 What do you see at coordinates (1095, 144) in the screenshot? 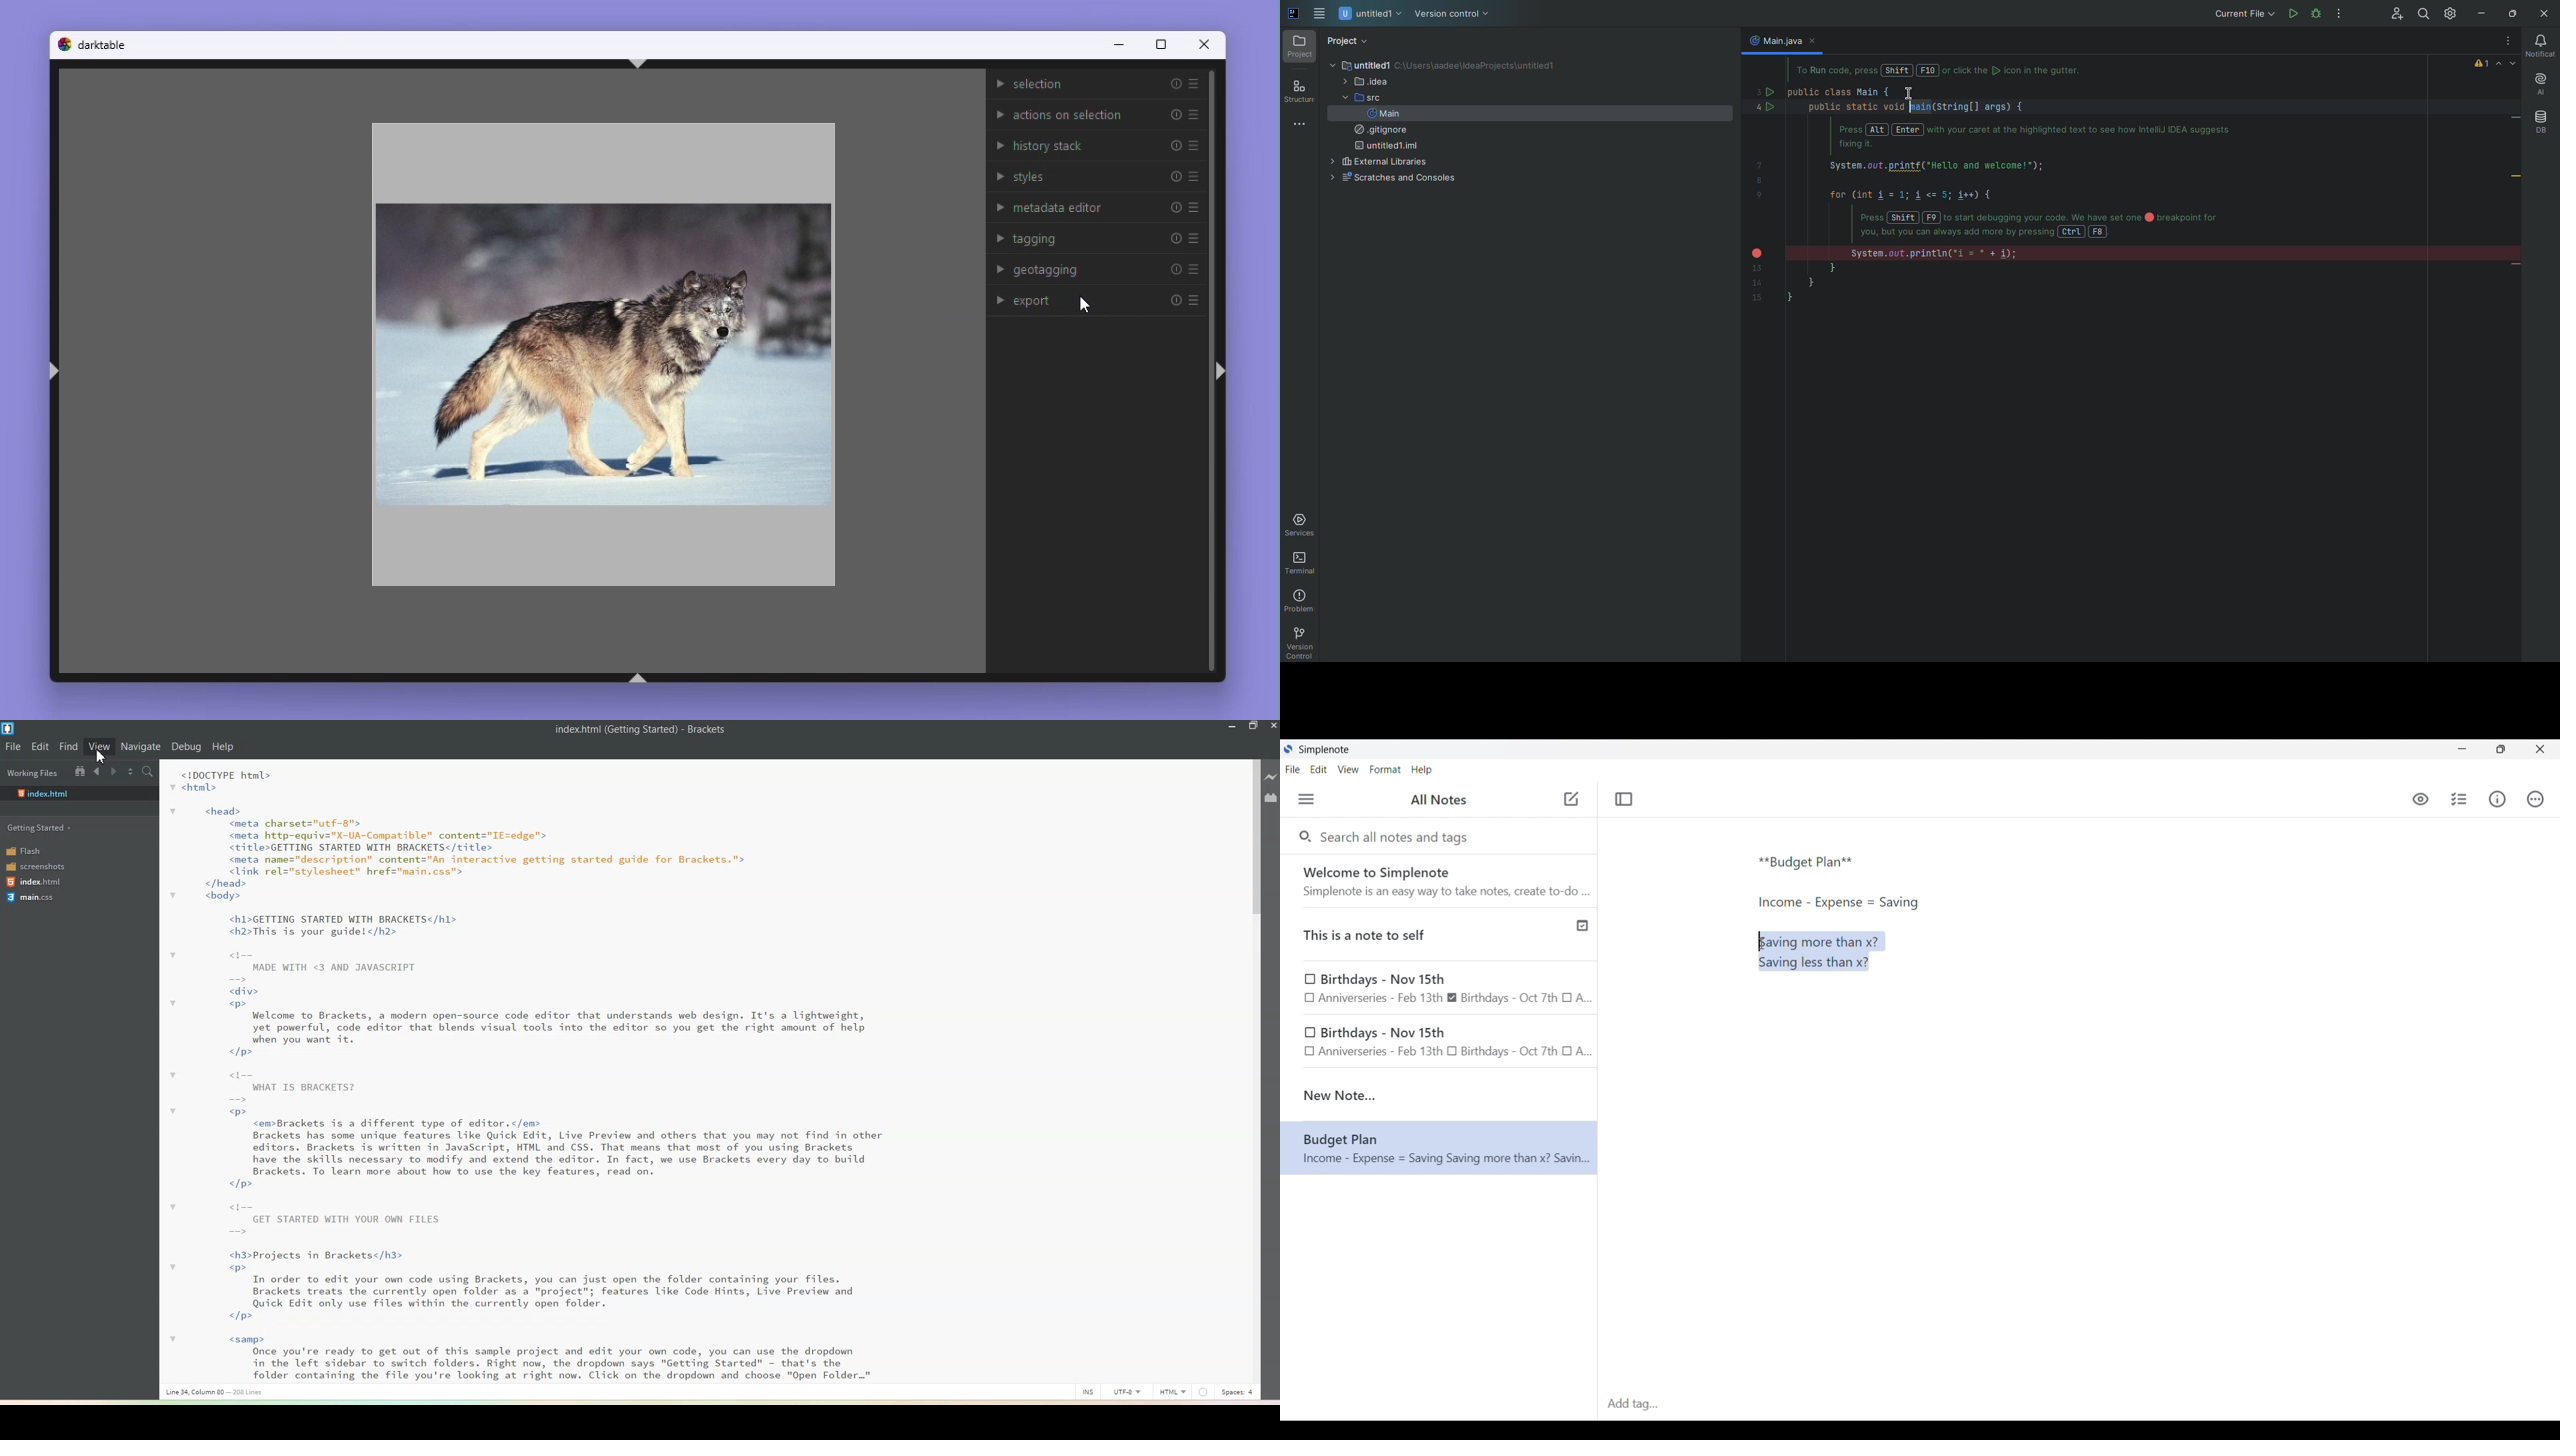
I see `History stack` at bounding box center [1095, 144].